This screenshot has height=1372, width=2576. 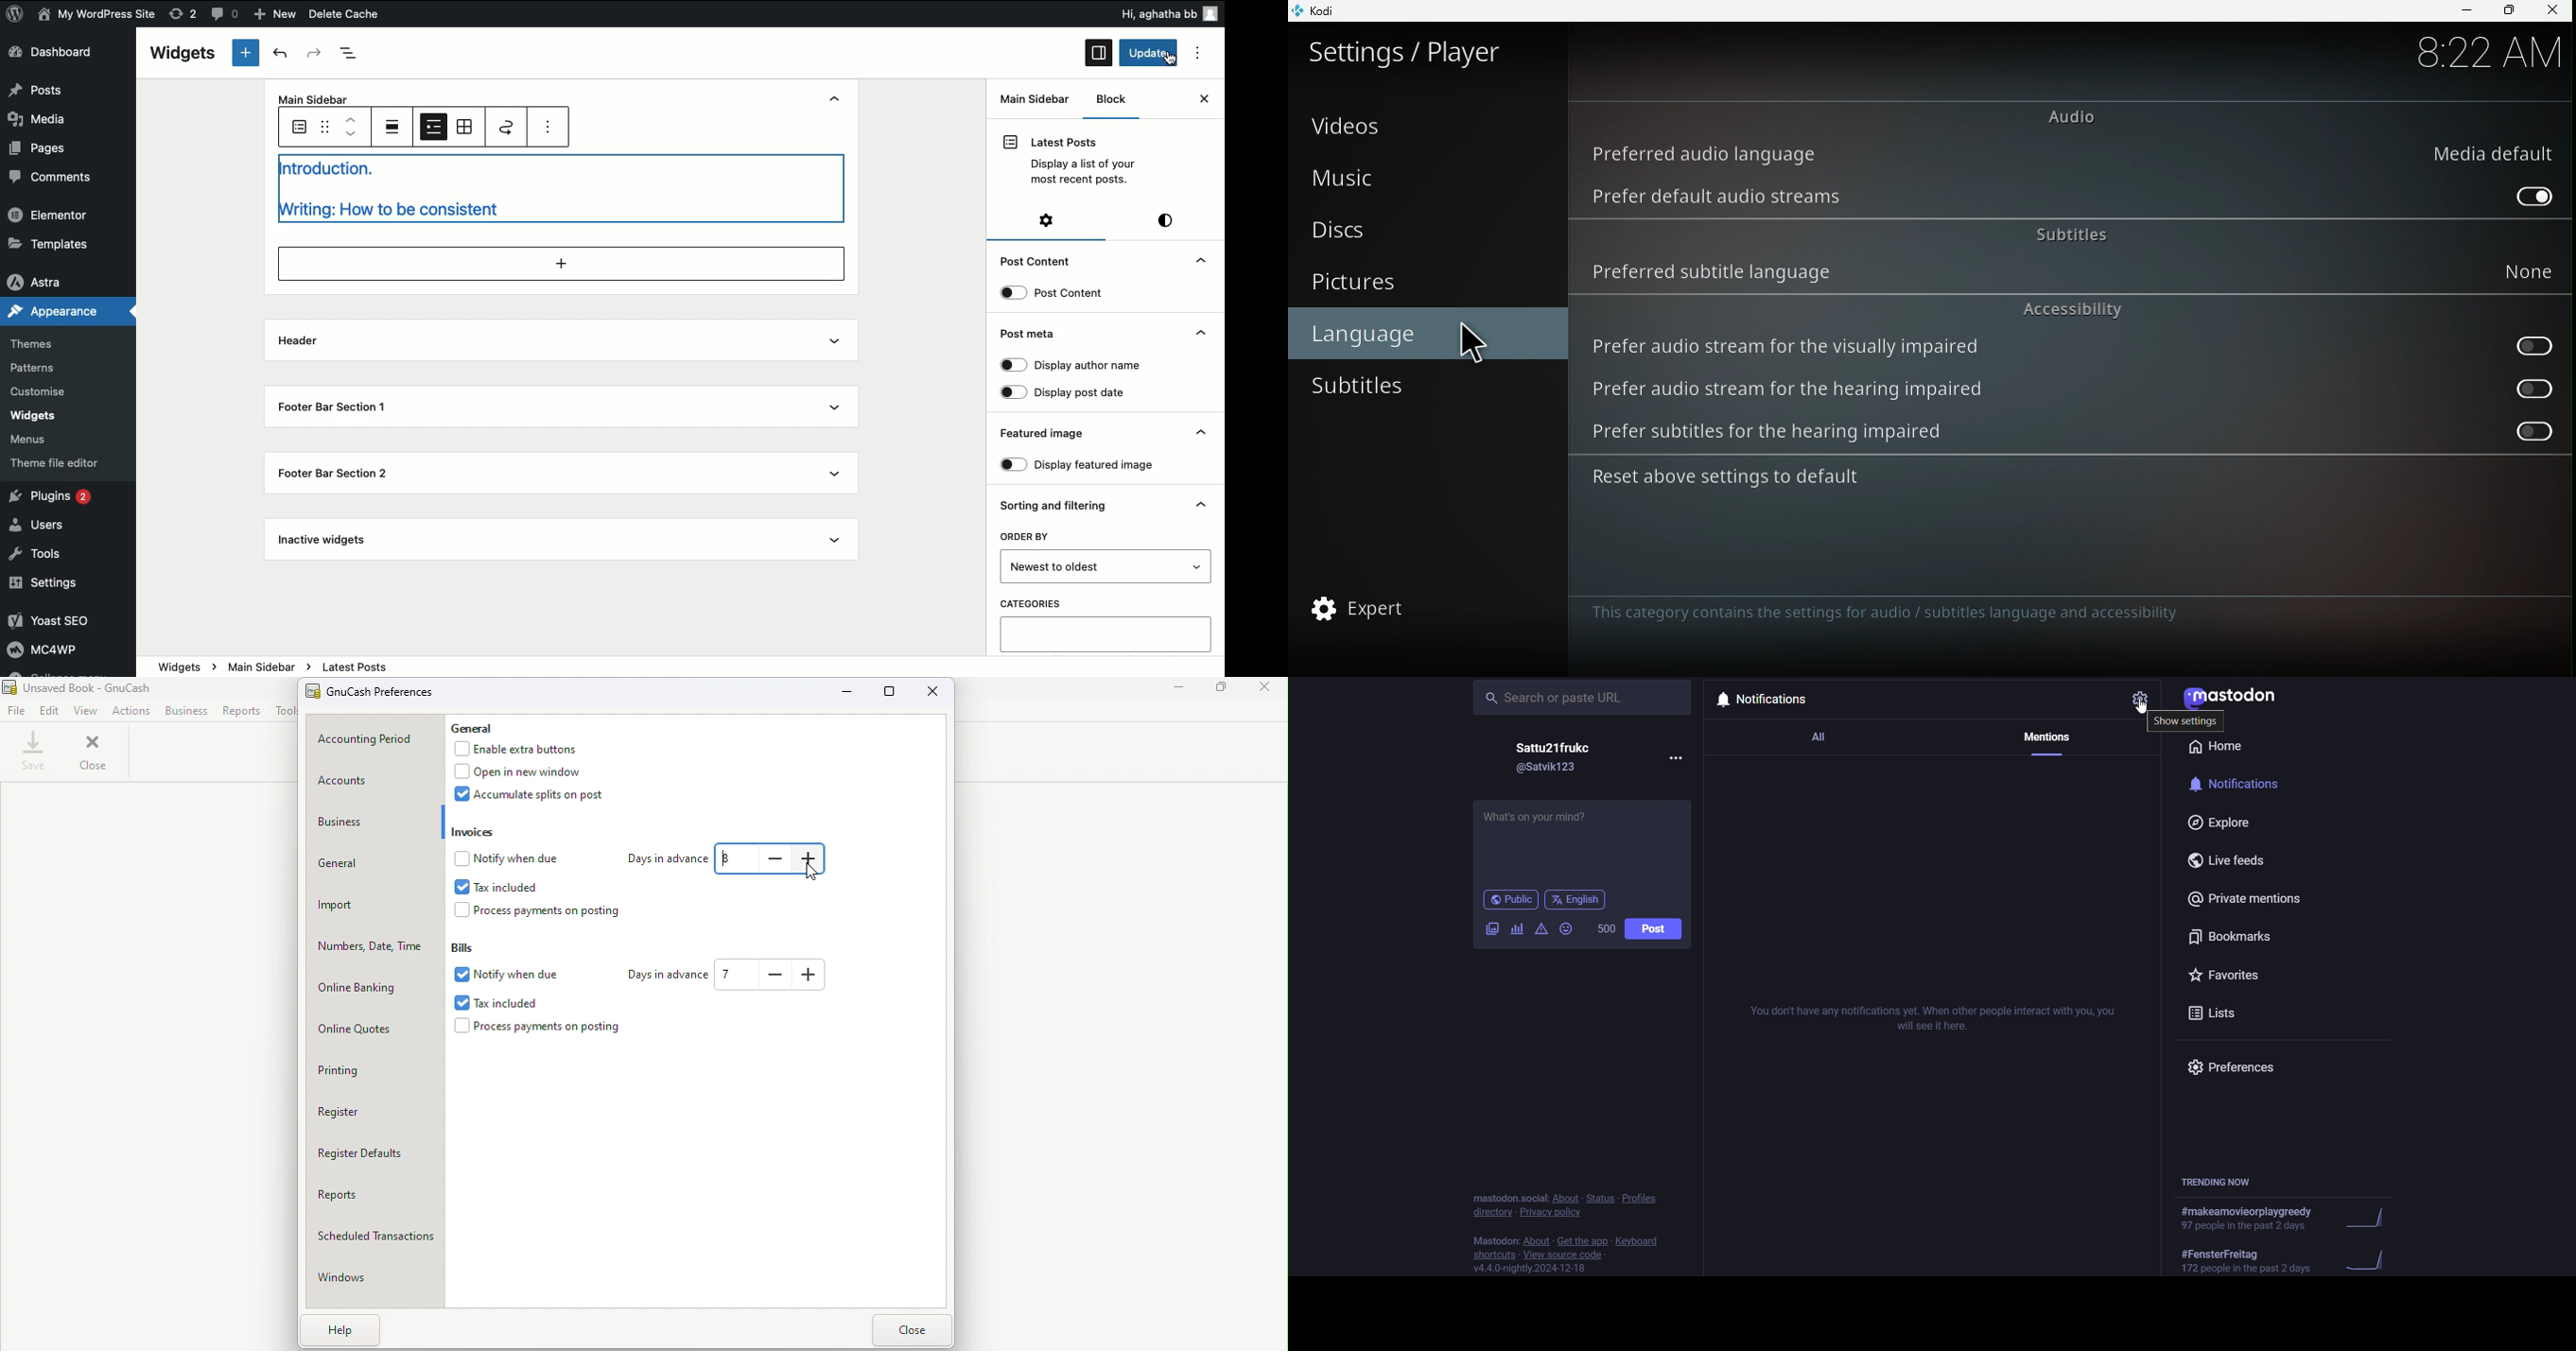 I want to click on Online banking, so click(x=374, y=989).